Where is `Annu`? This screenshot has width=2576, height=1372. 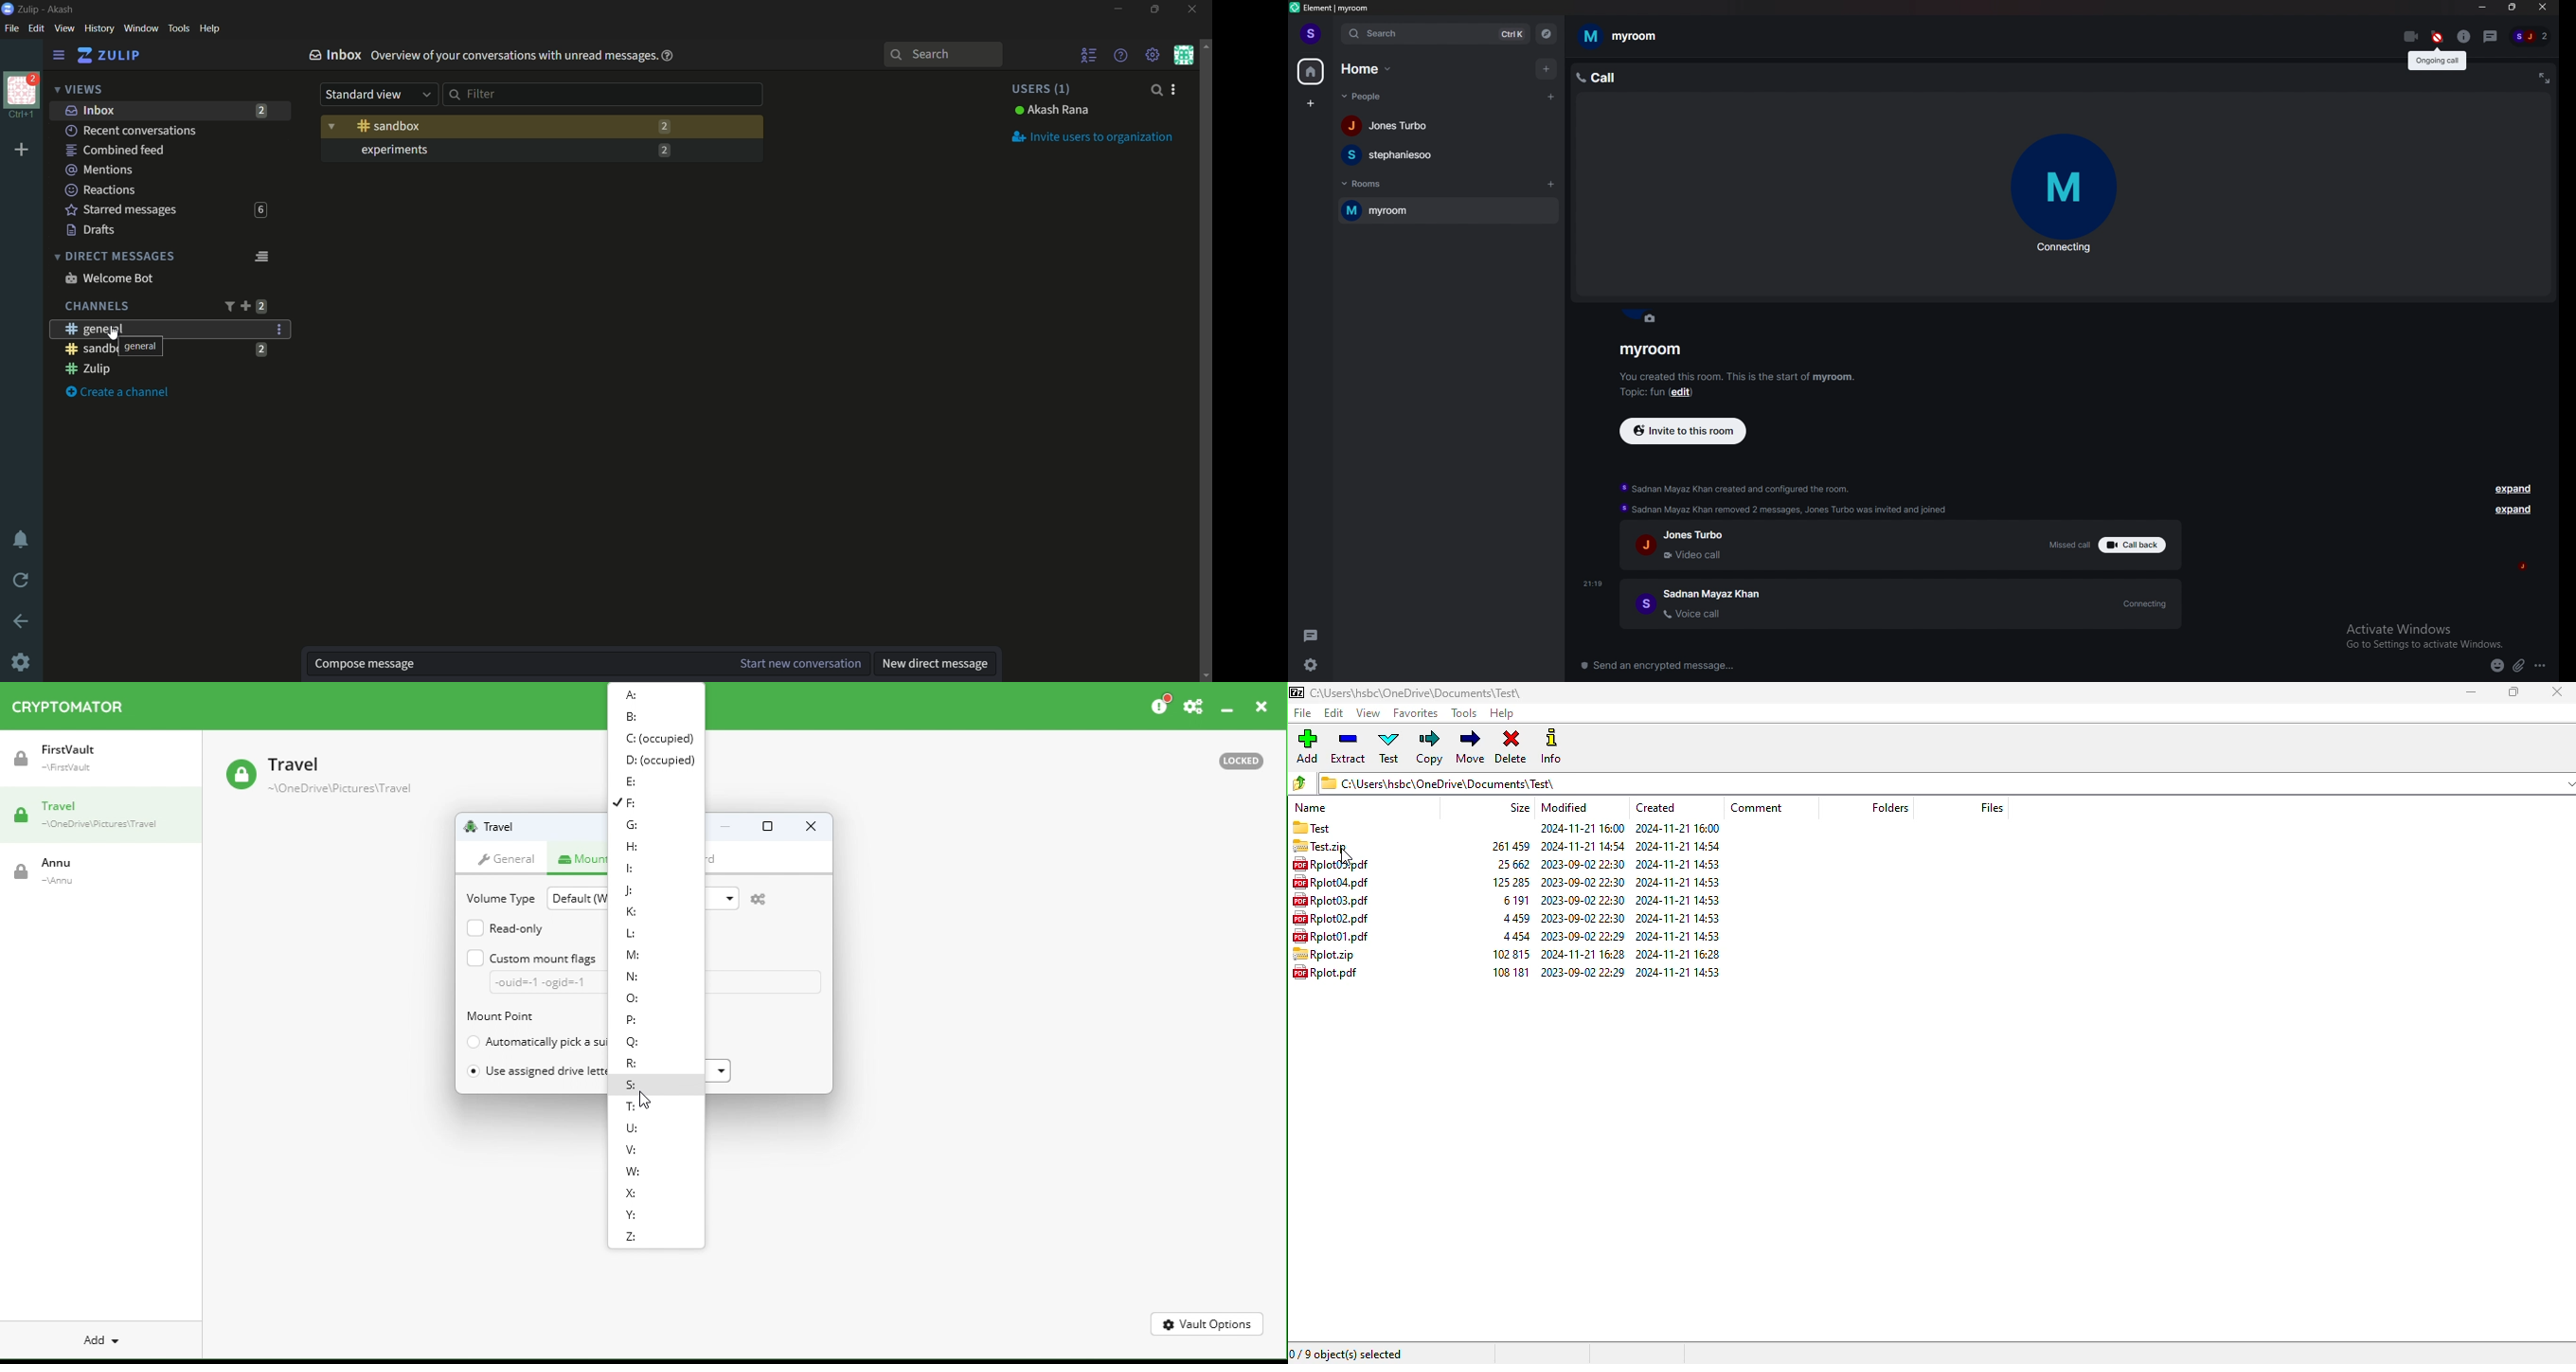 Annu is located at coordinates (59, 875).